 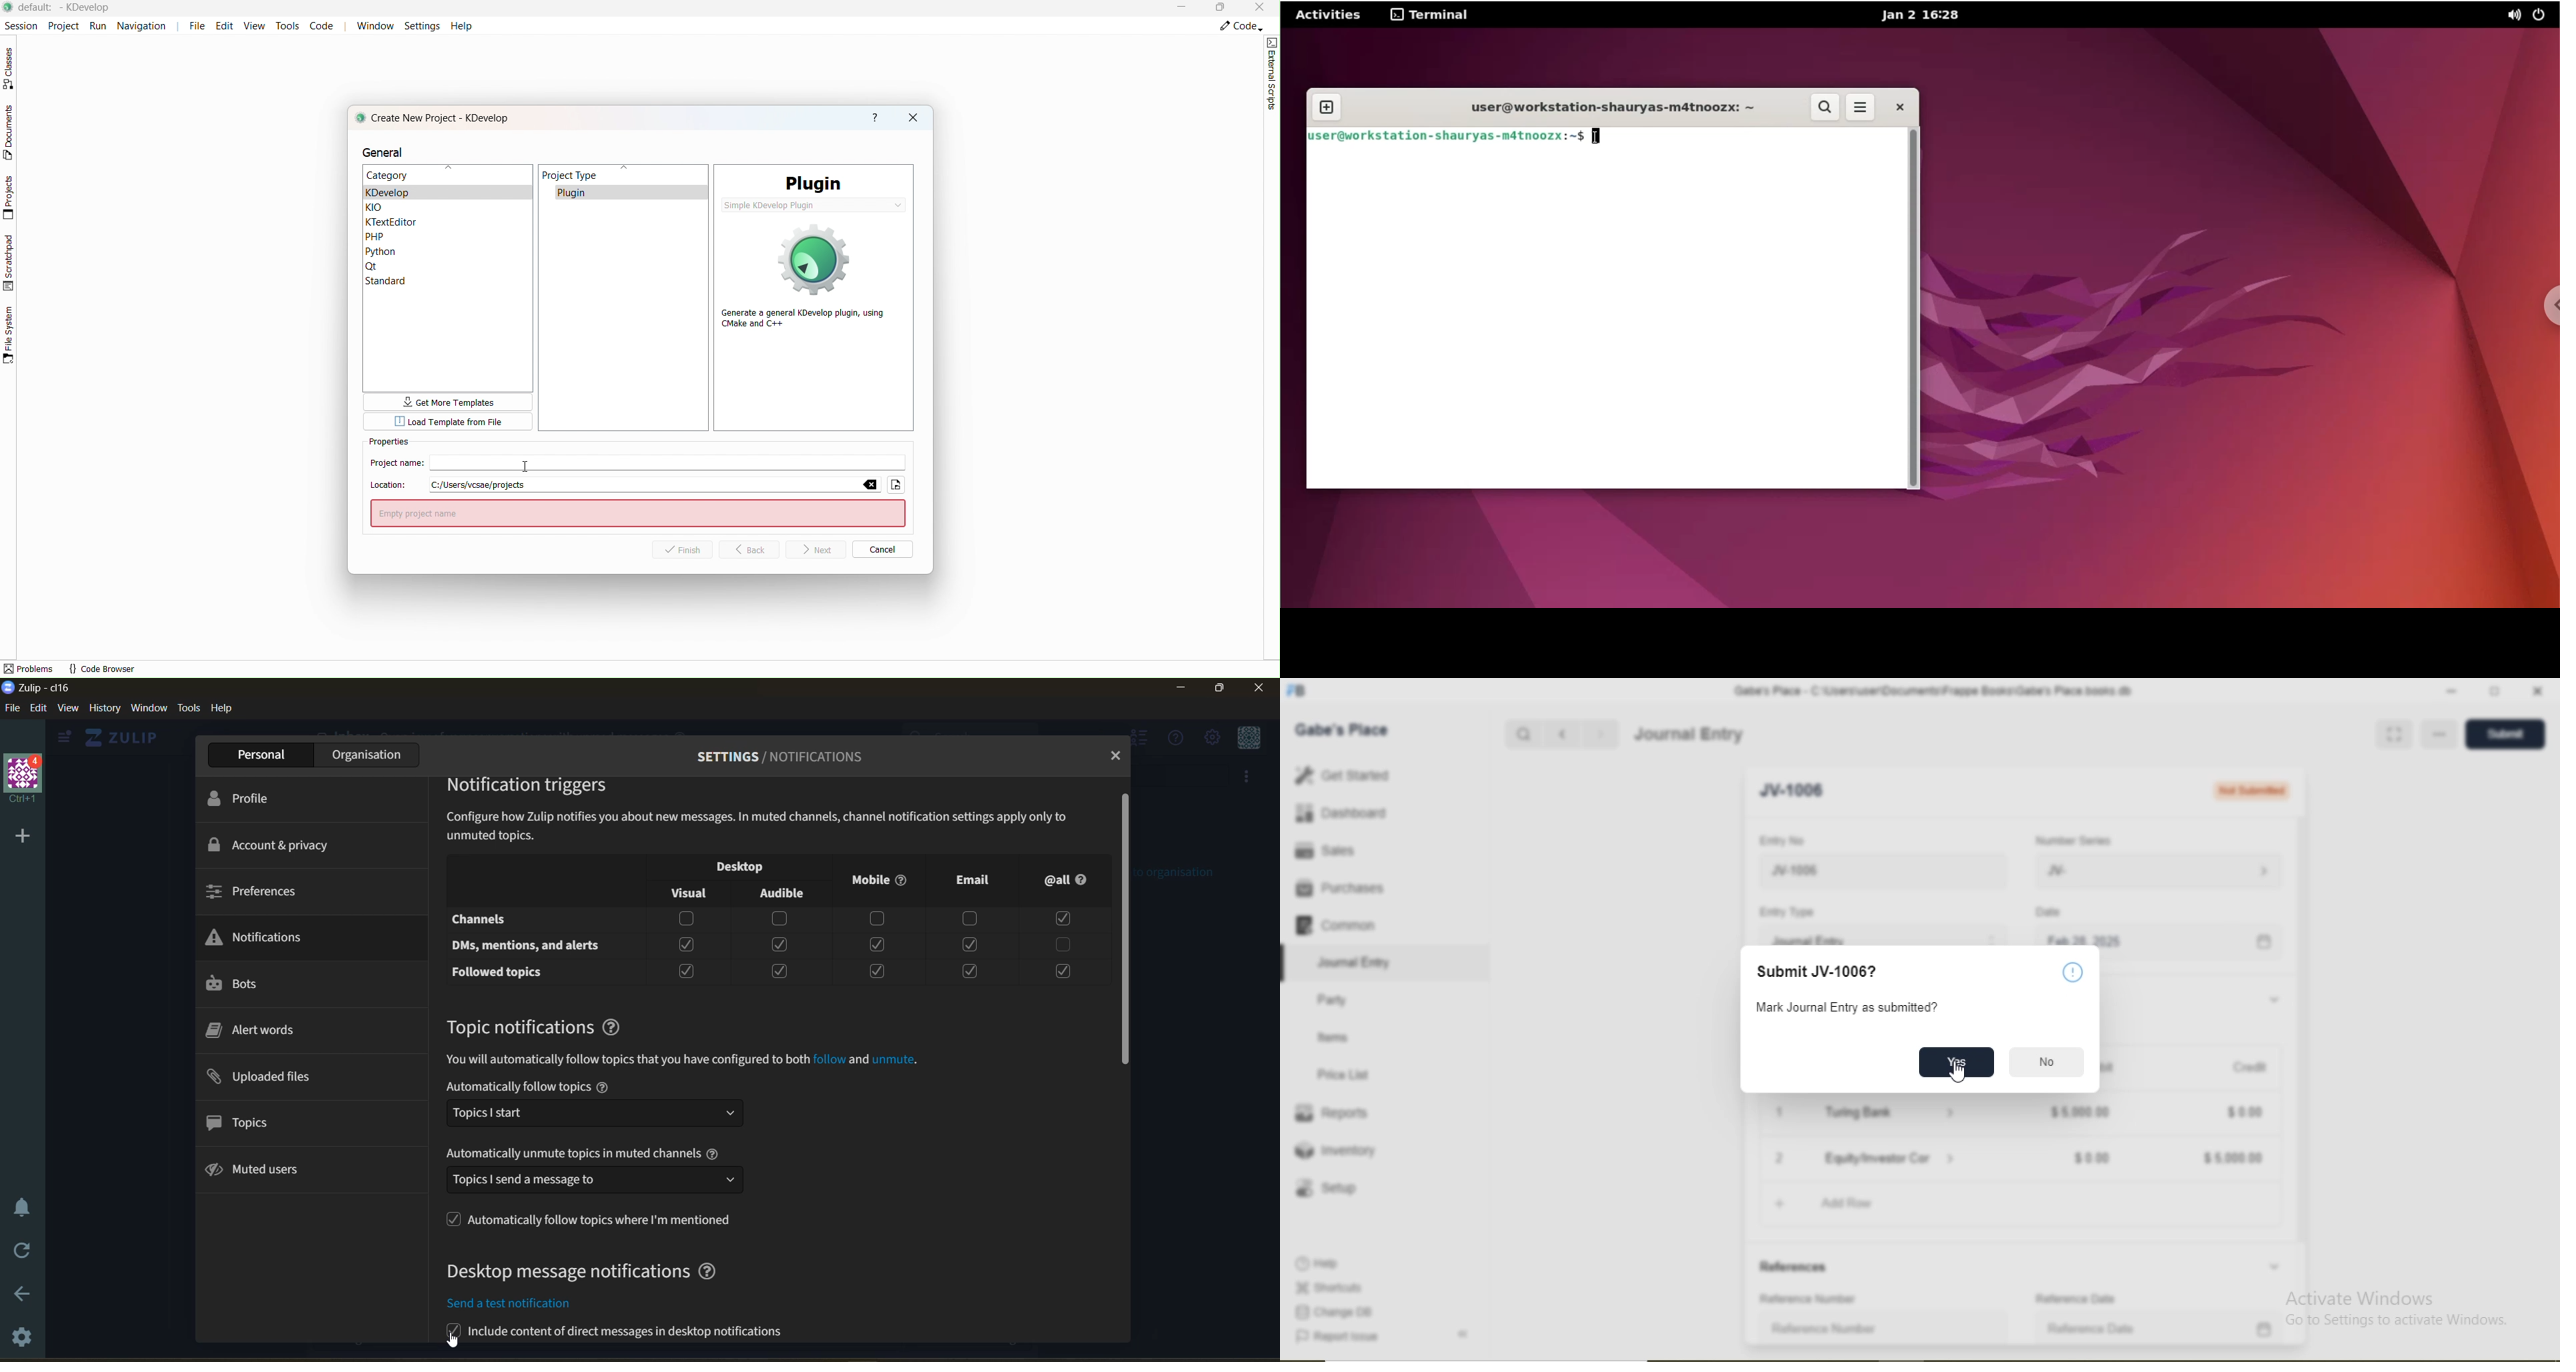 What do you see at coordinates (1832, 871) in the screenshot?
I see `JV-1006` at bounding box center [1832, 871].